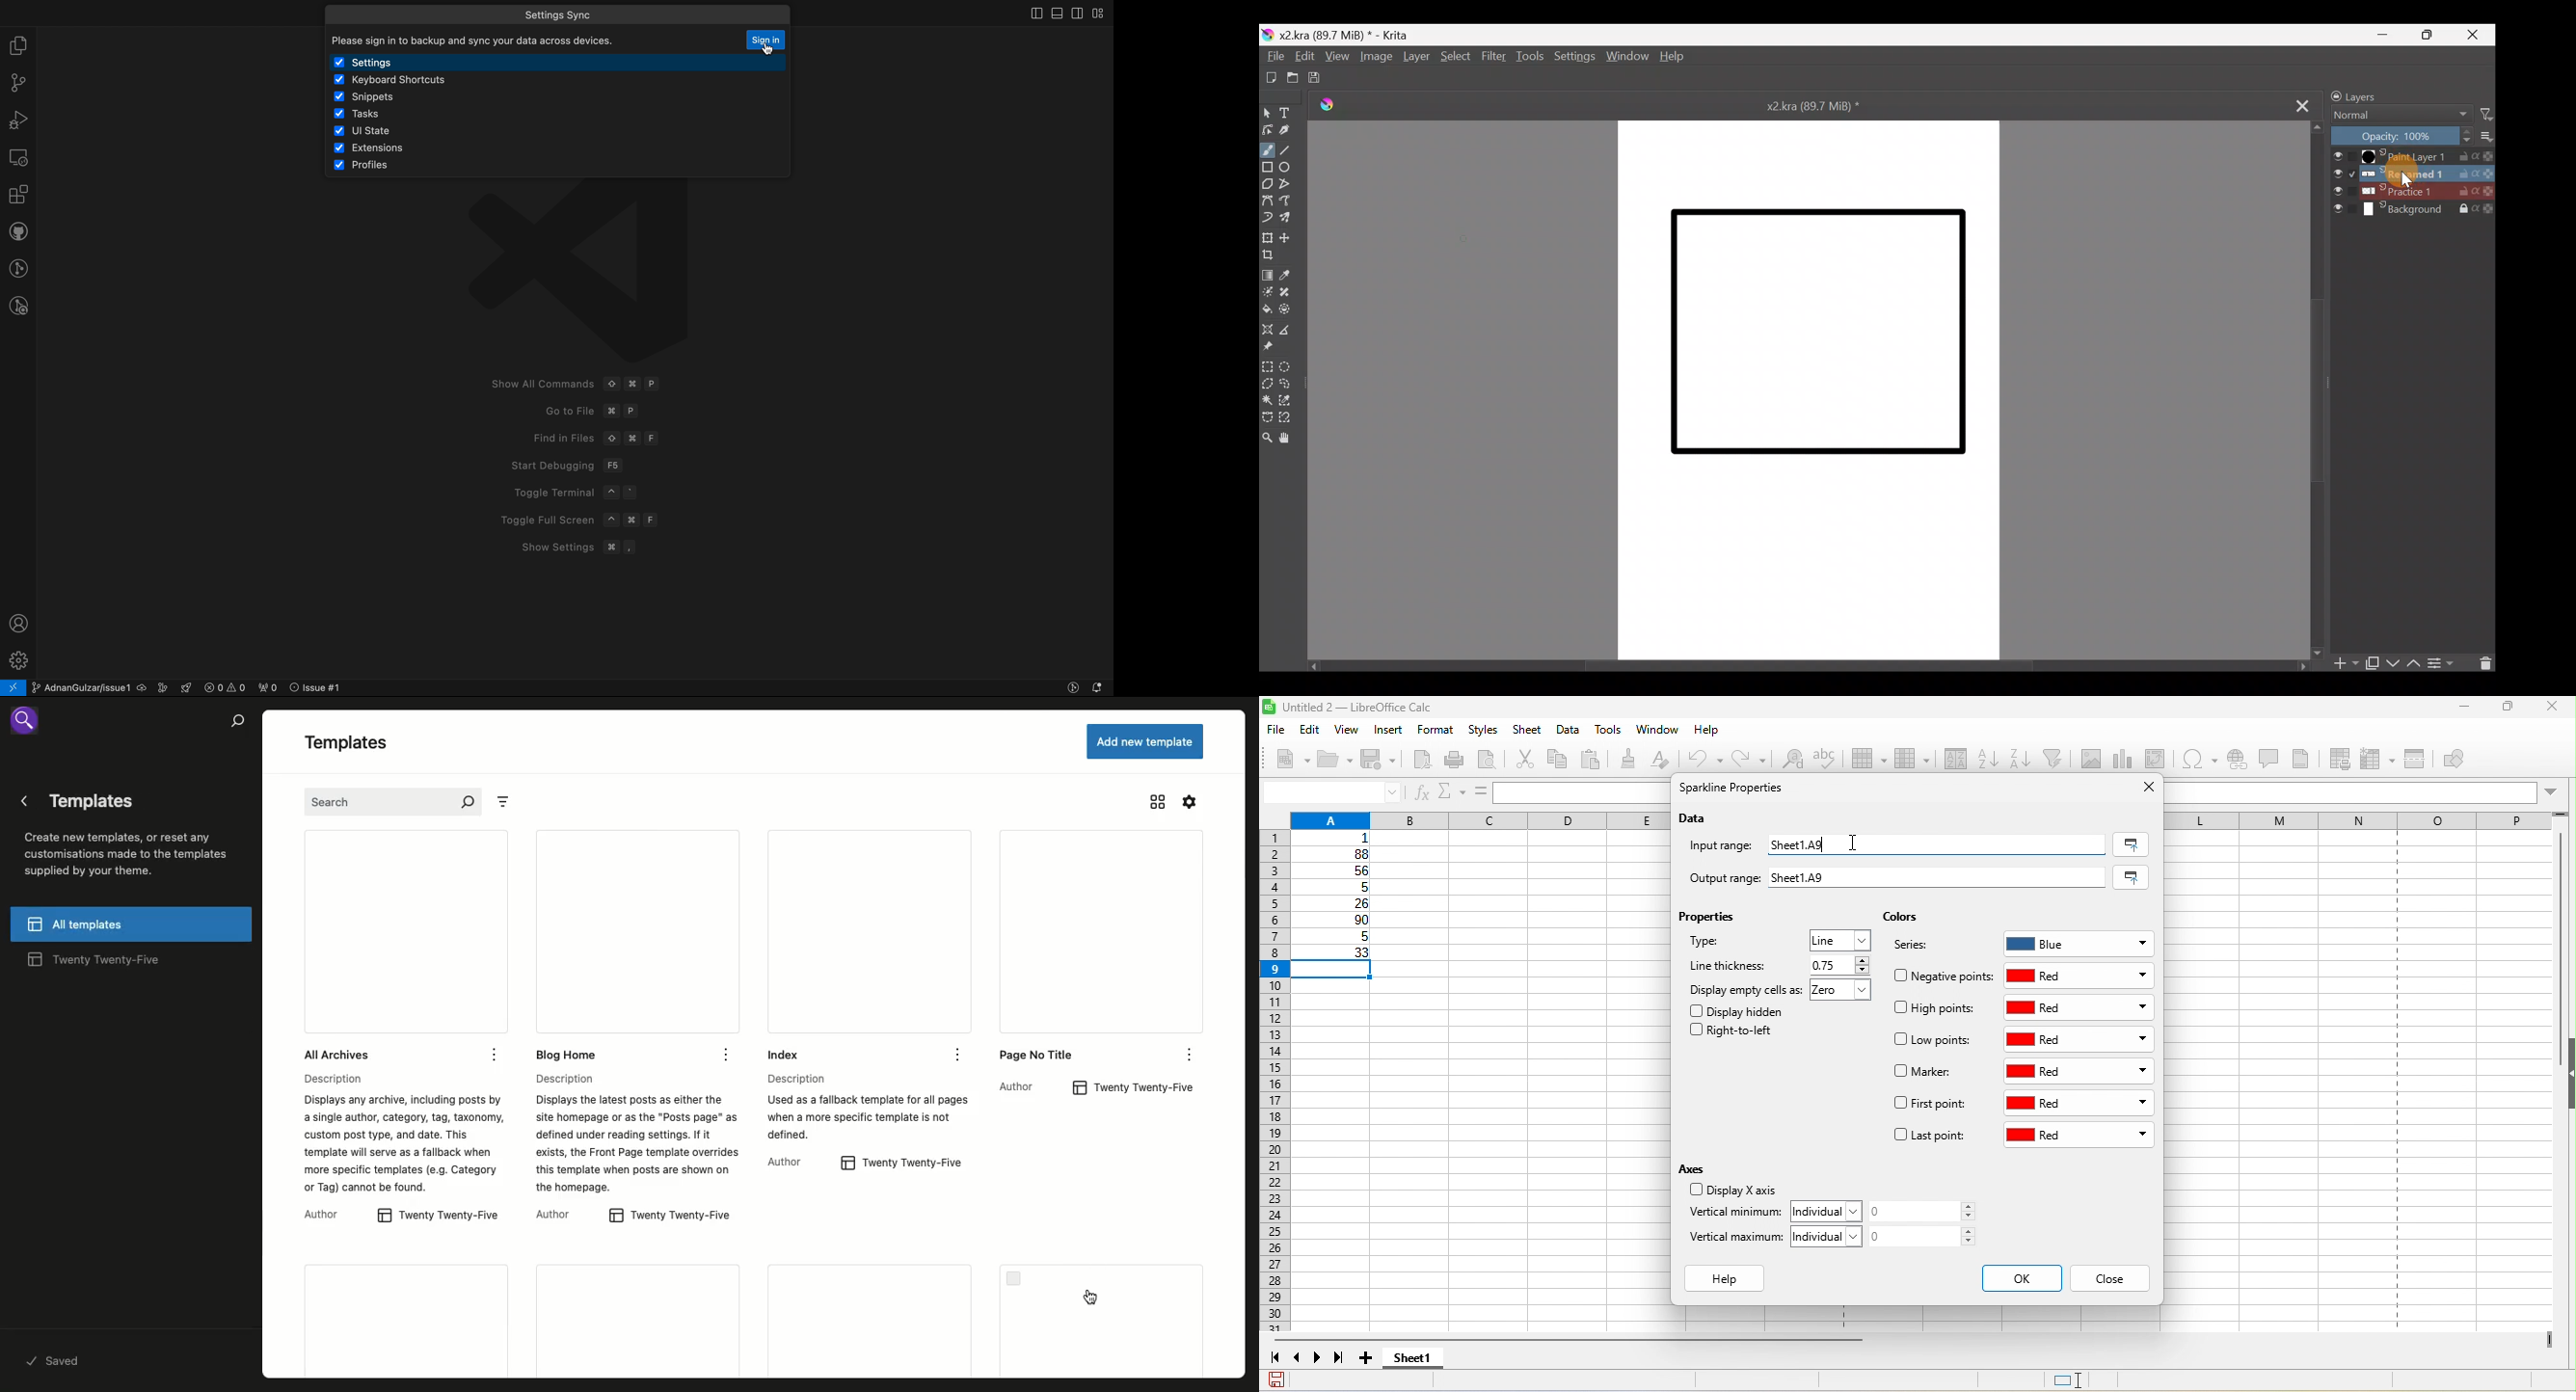  Describe the element at coordinates (1936, 1011) in the screenshot. I see `high points` at that location.